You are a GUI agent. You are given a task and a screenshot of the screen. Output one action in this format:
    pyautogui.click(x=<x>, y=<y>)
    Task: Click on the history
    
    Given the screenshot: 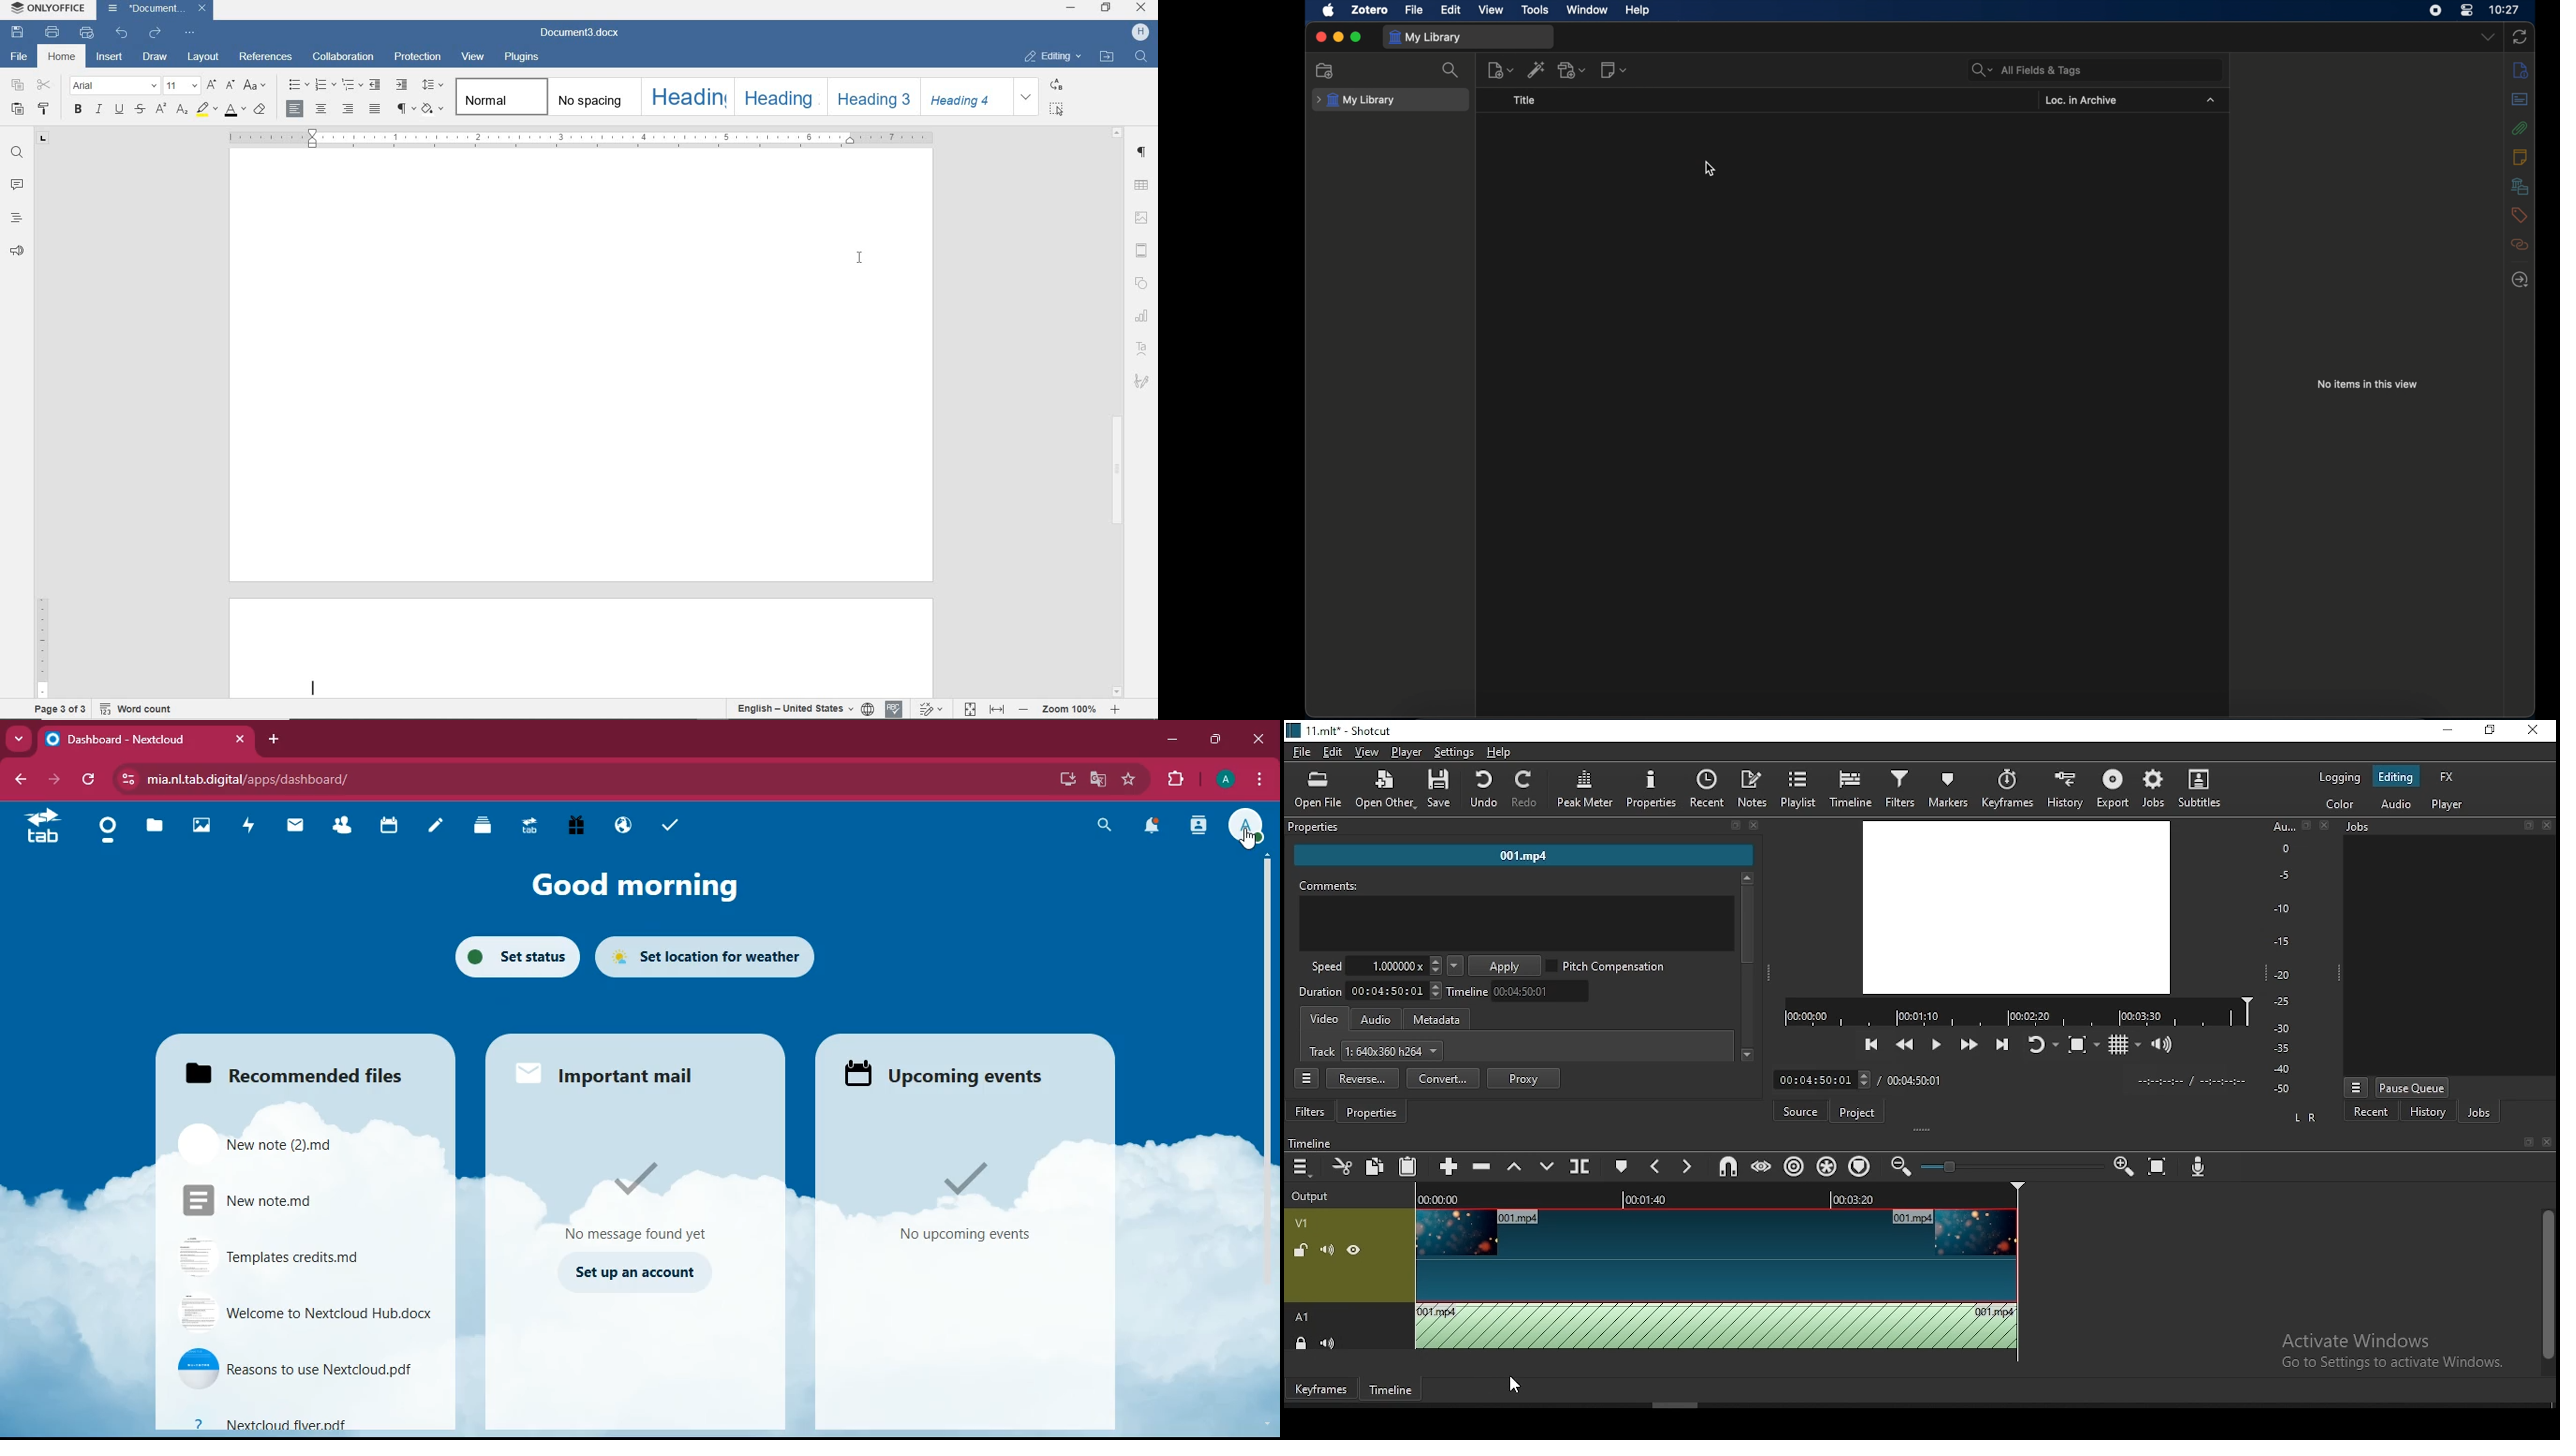 What is the action you would take?
    pyautogui.click(x=2427, y=1112)
    